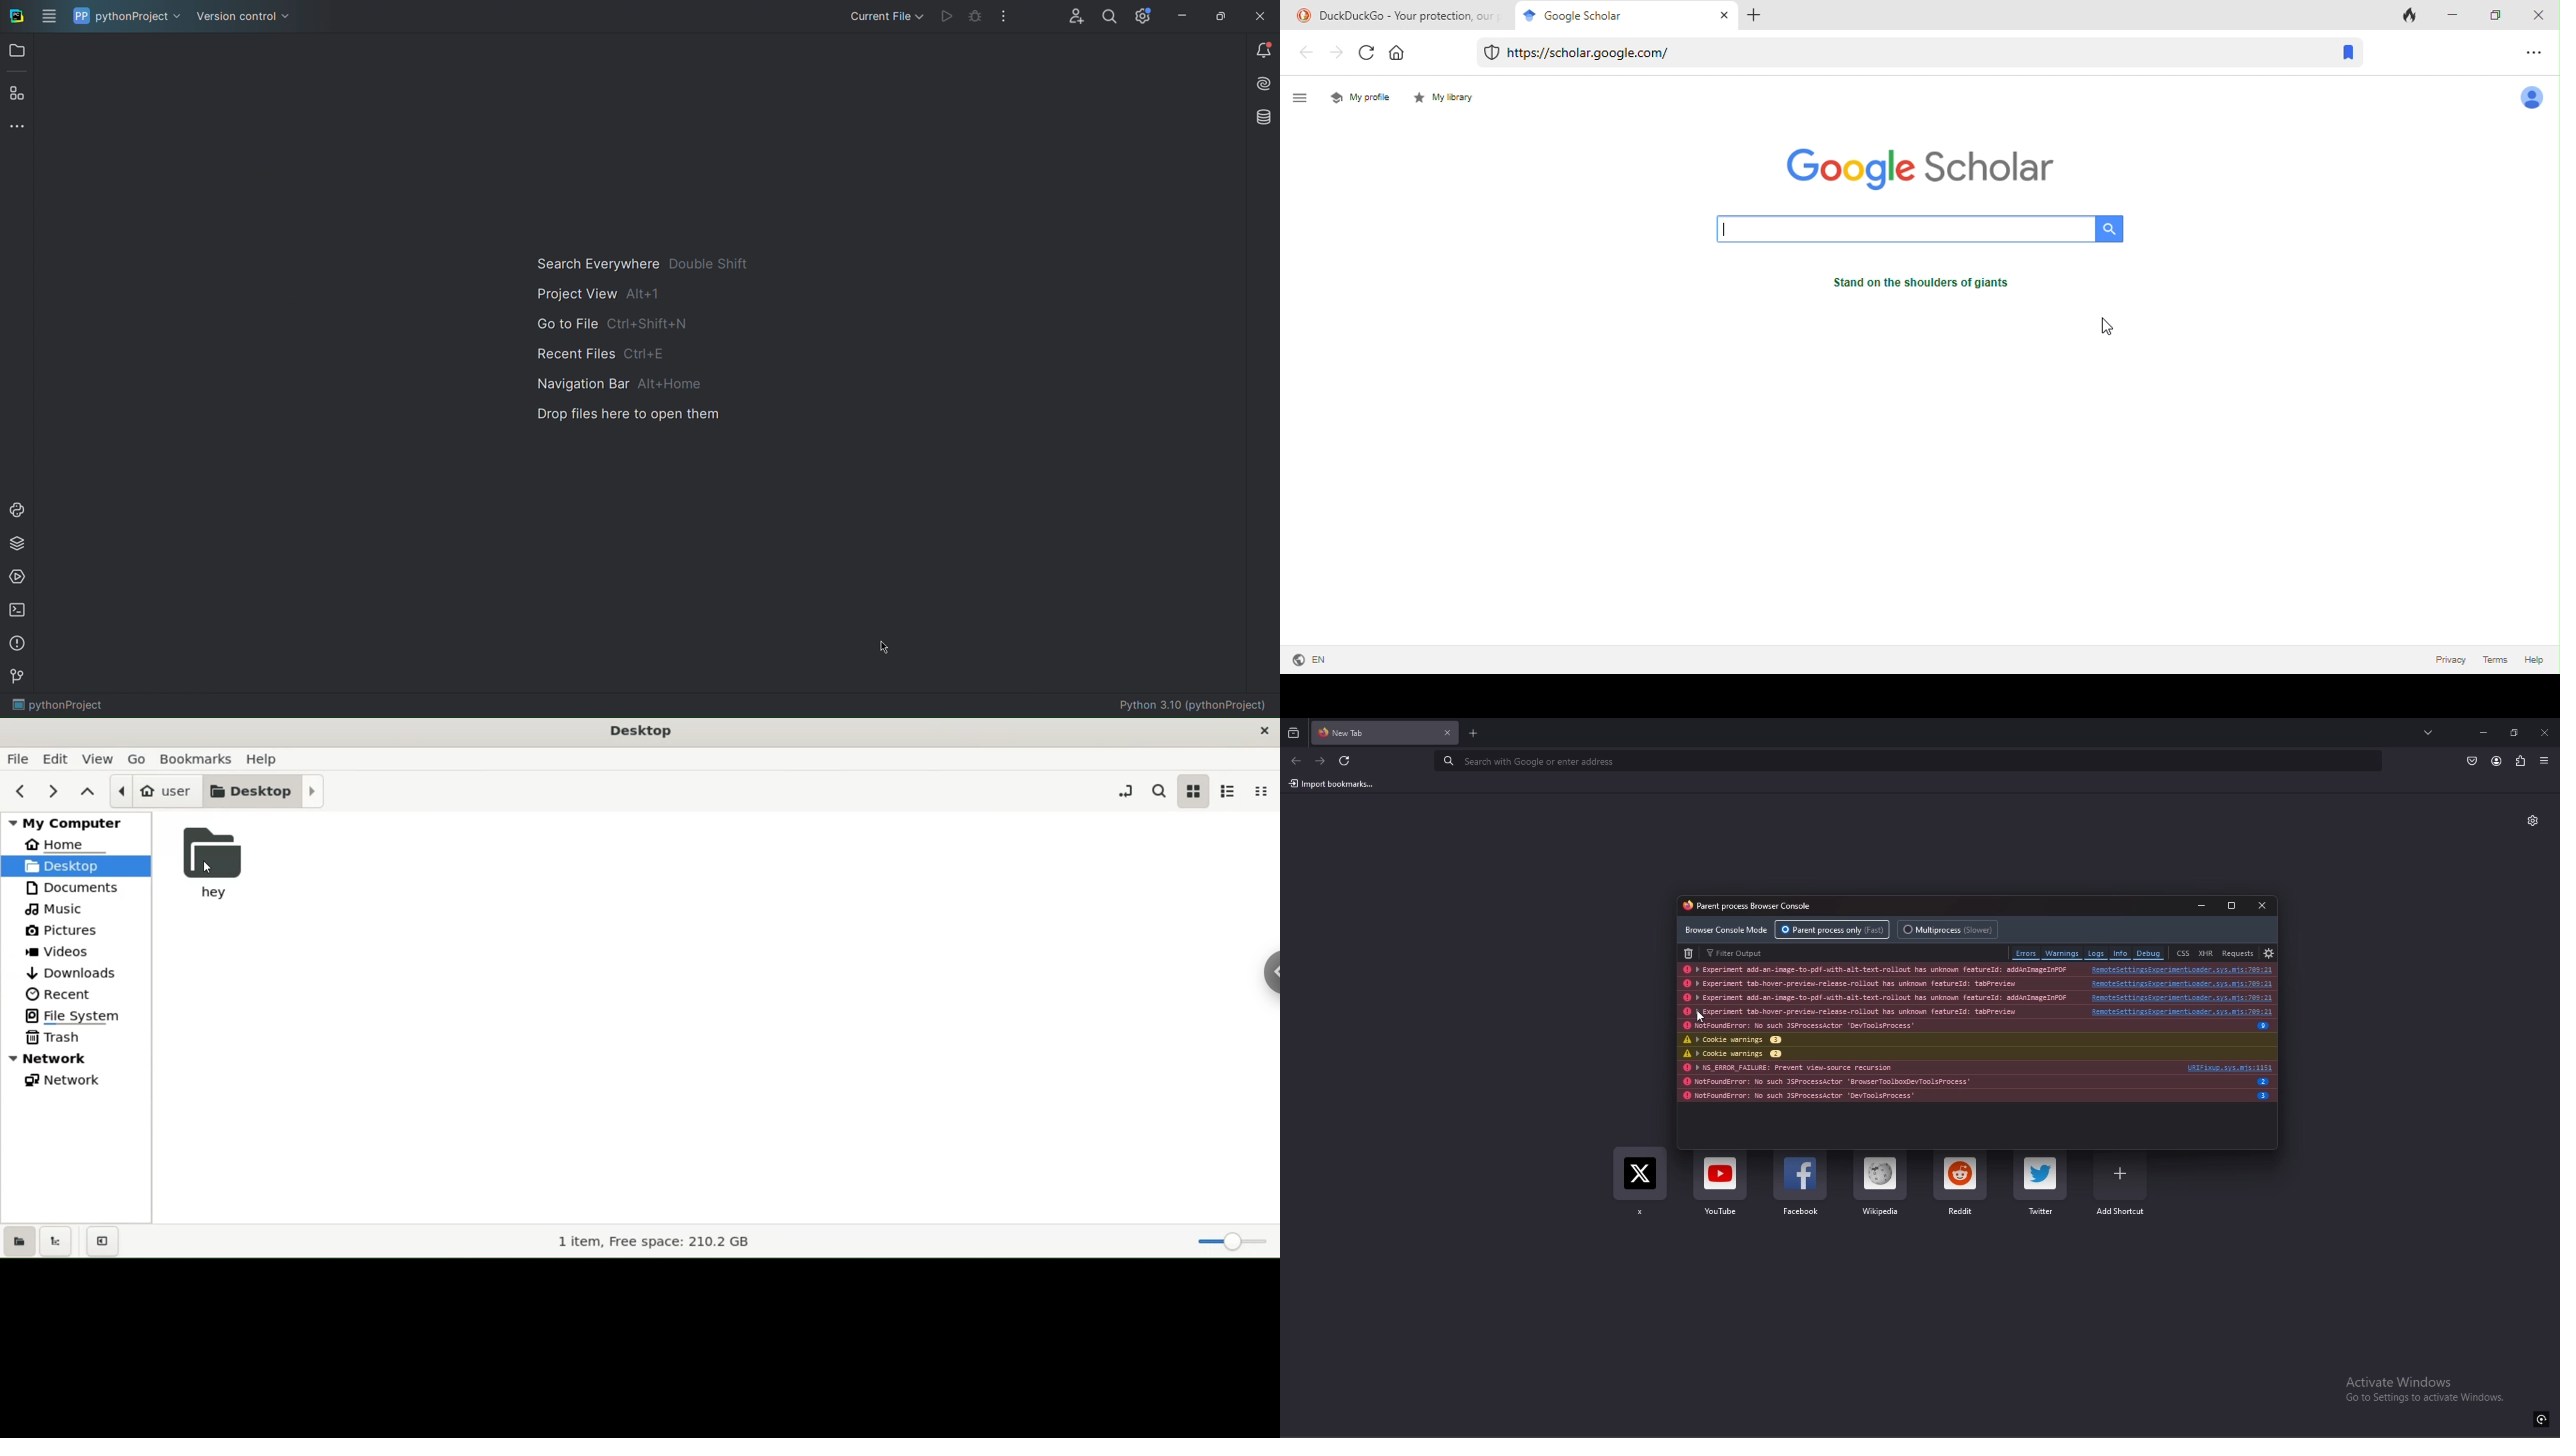 This screenshot has width=2576, height=1456. Describe the element at coordinates (1874, 998) in the screenshot. I see `log` at that location.